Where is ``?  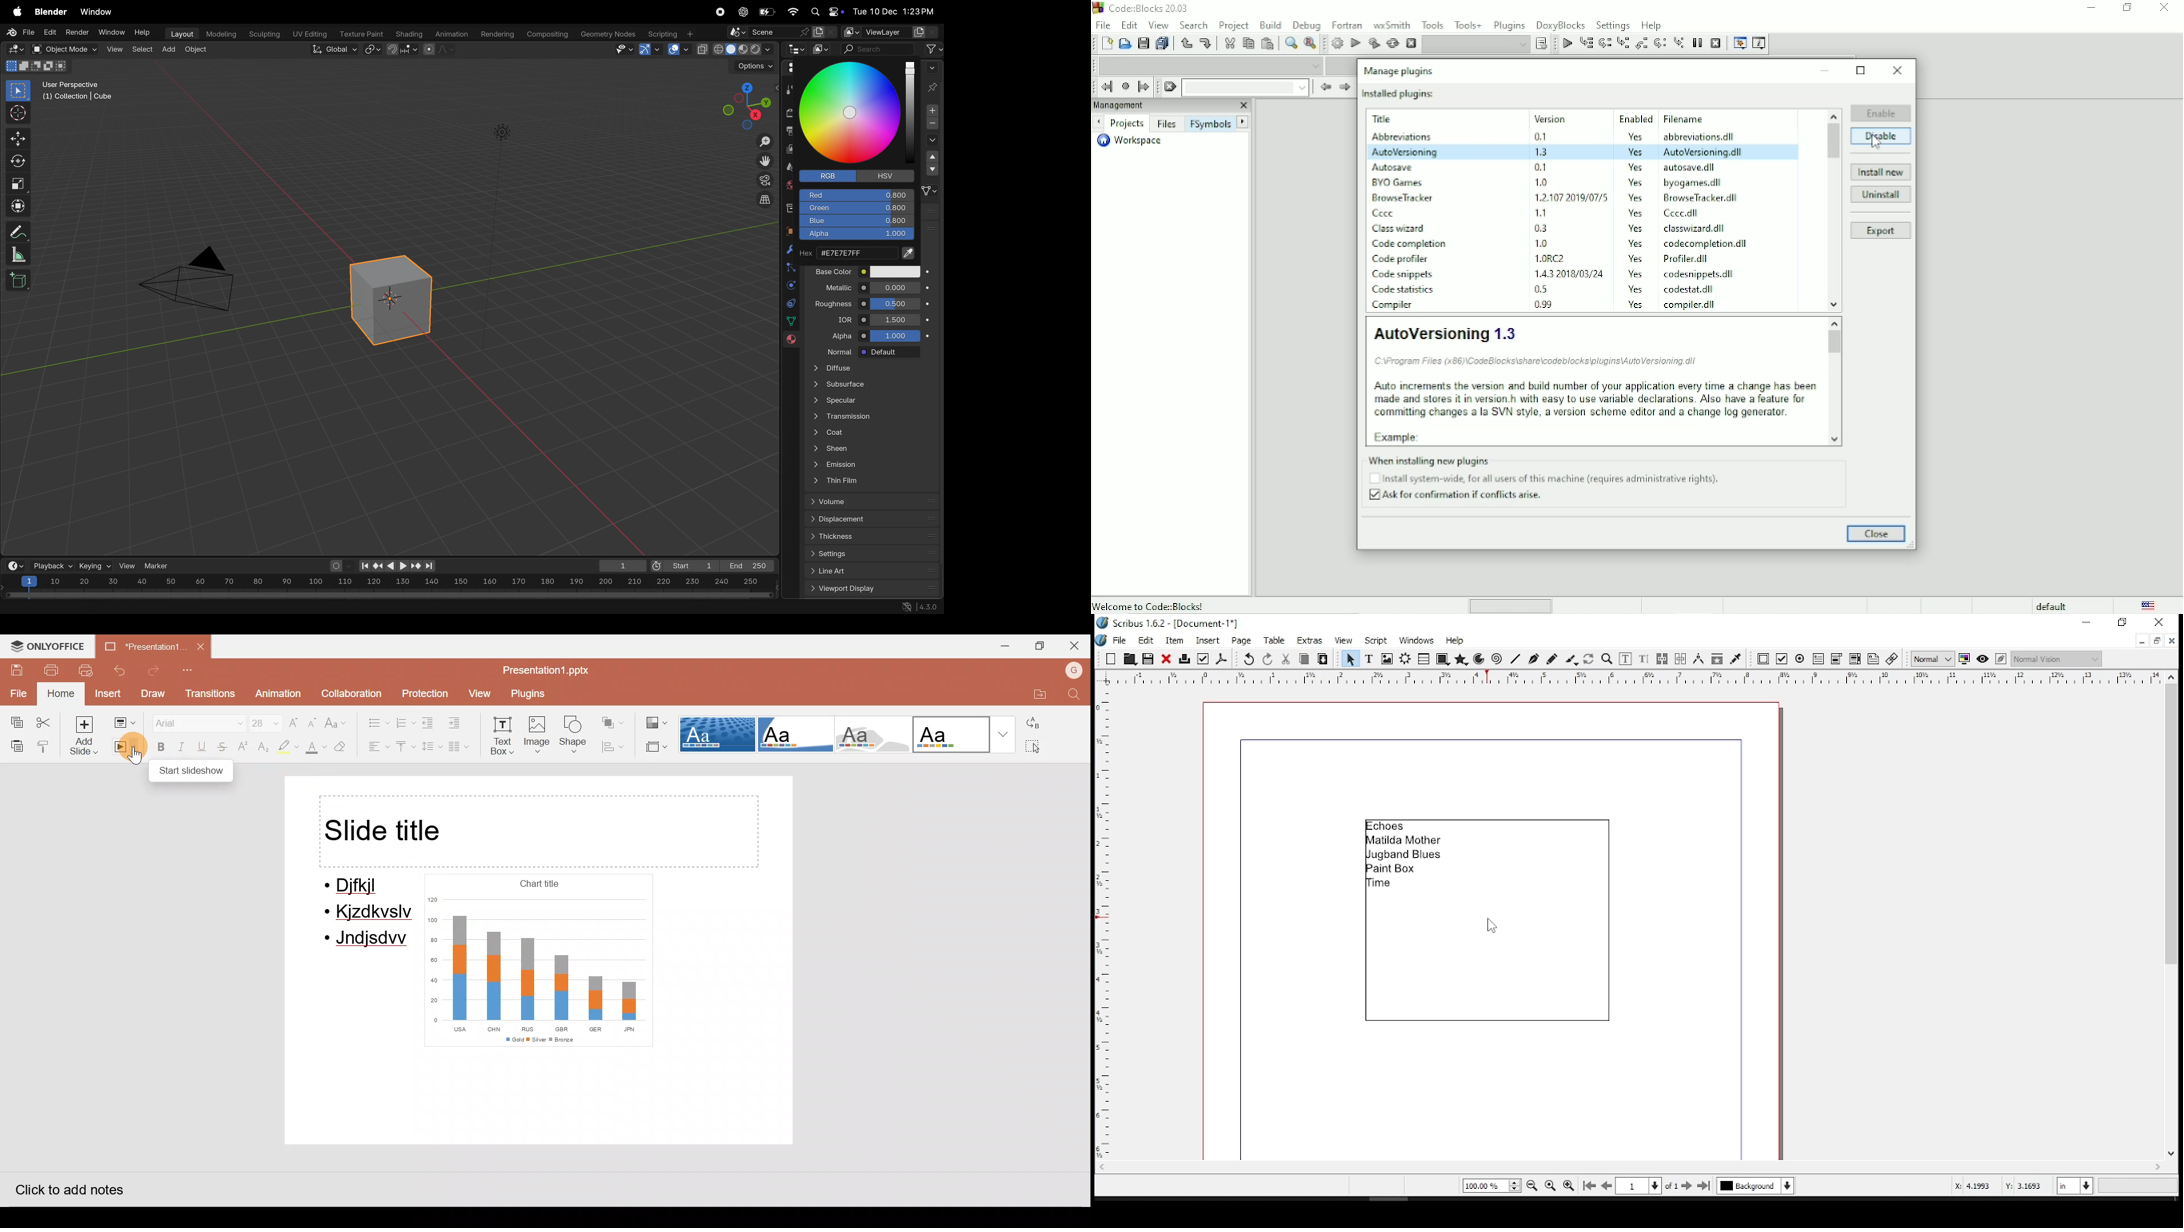  is located at coordinates (1585, 43).